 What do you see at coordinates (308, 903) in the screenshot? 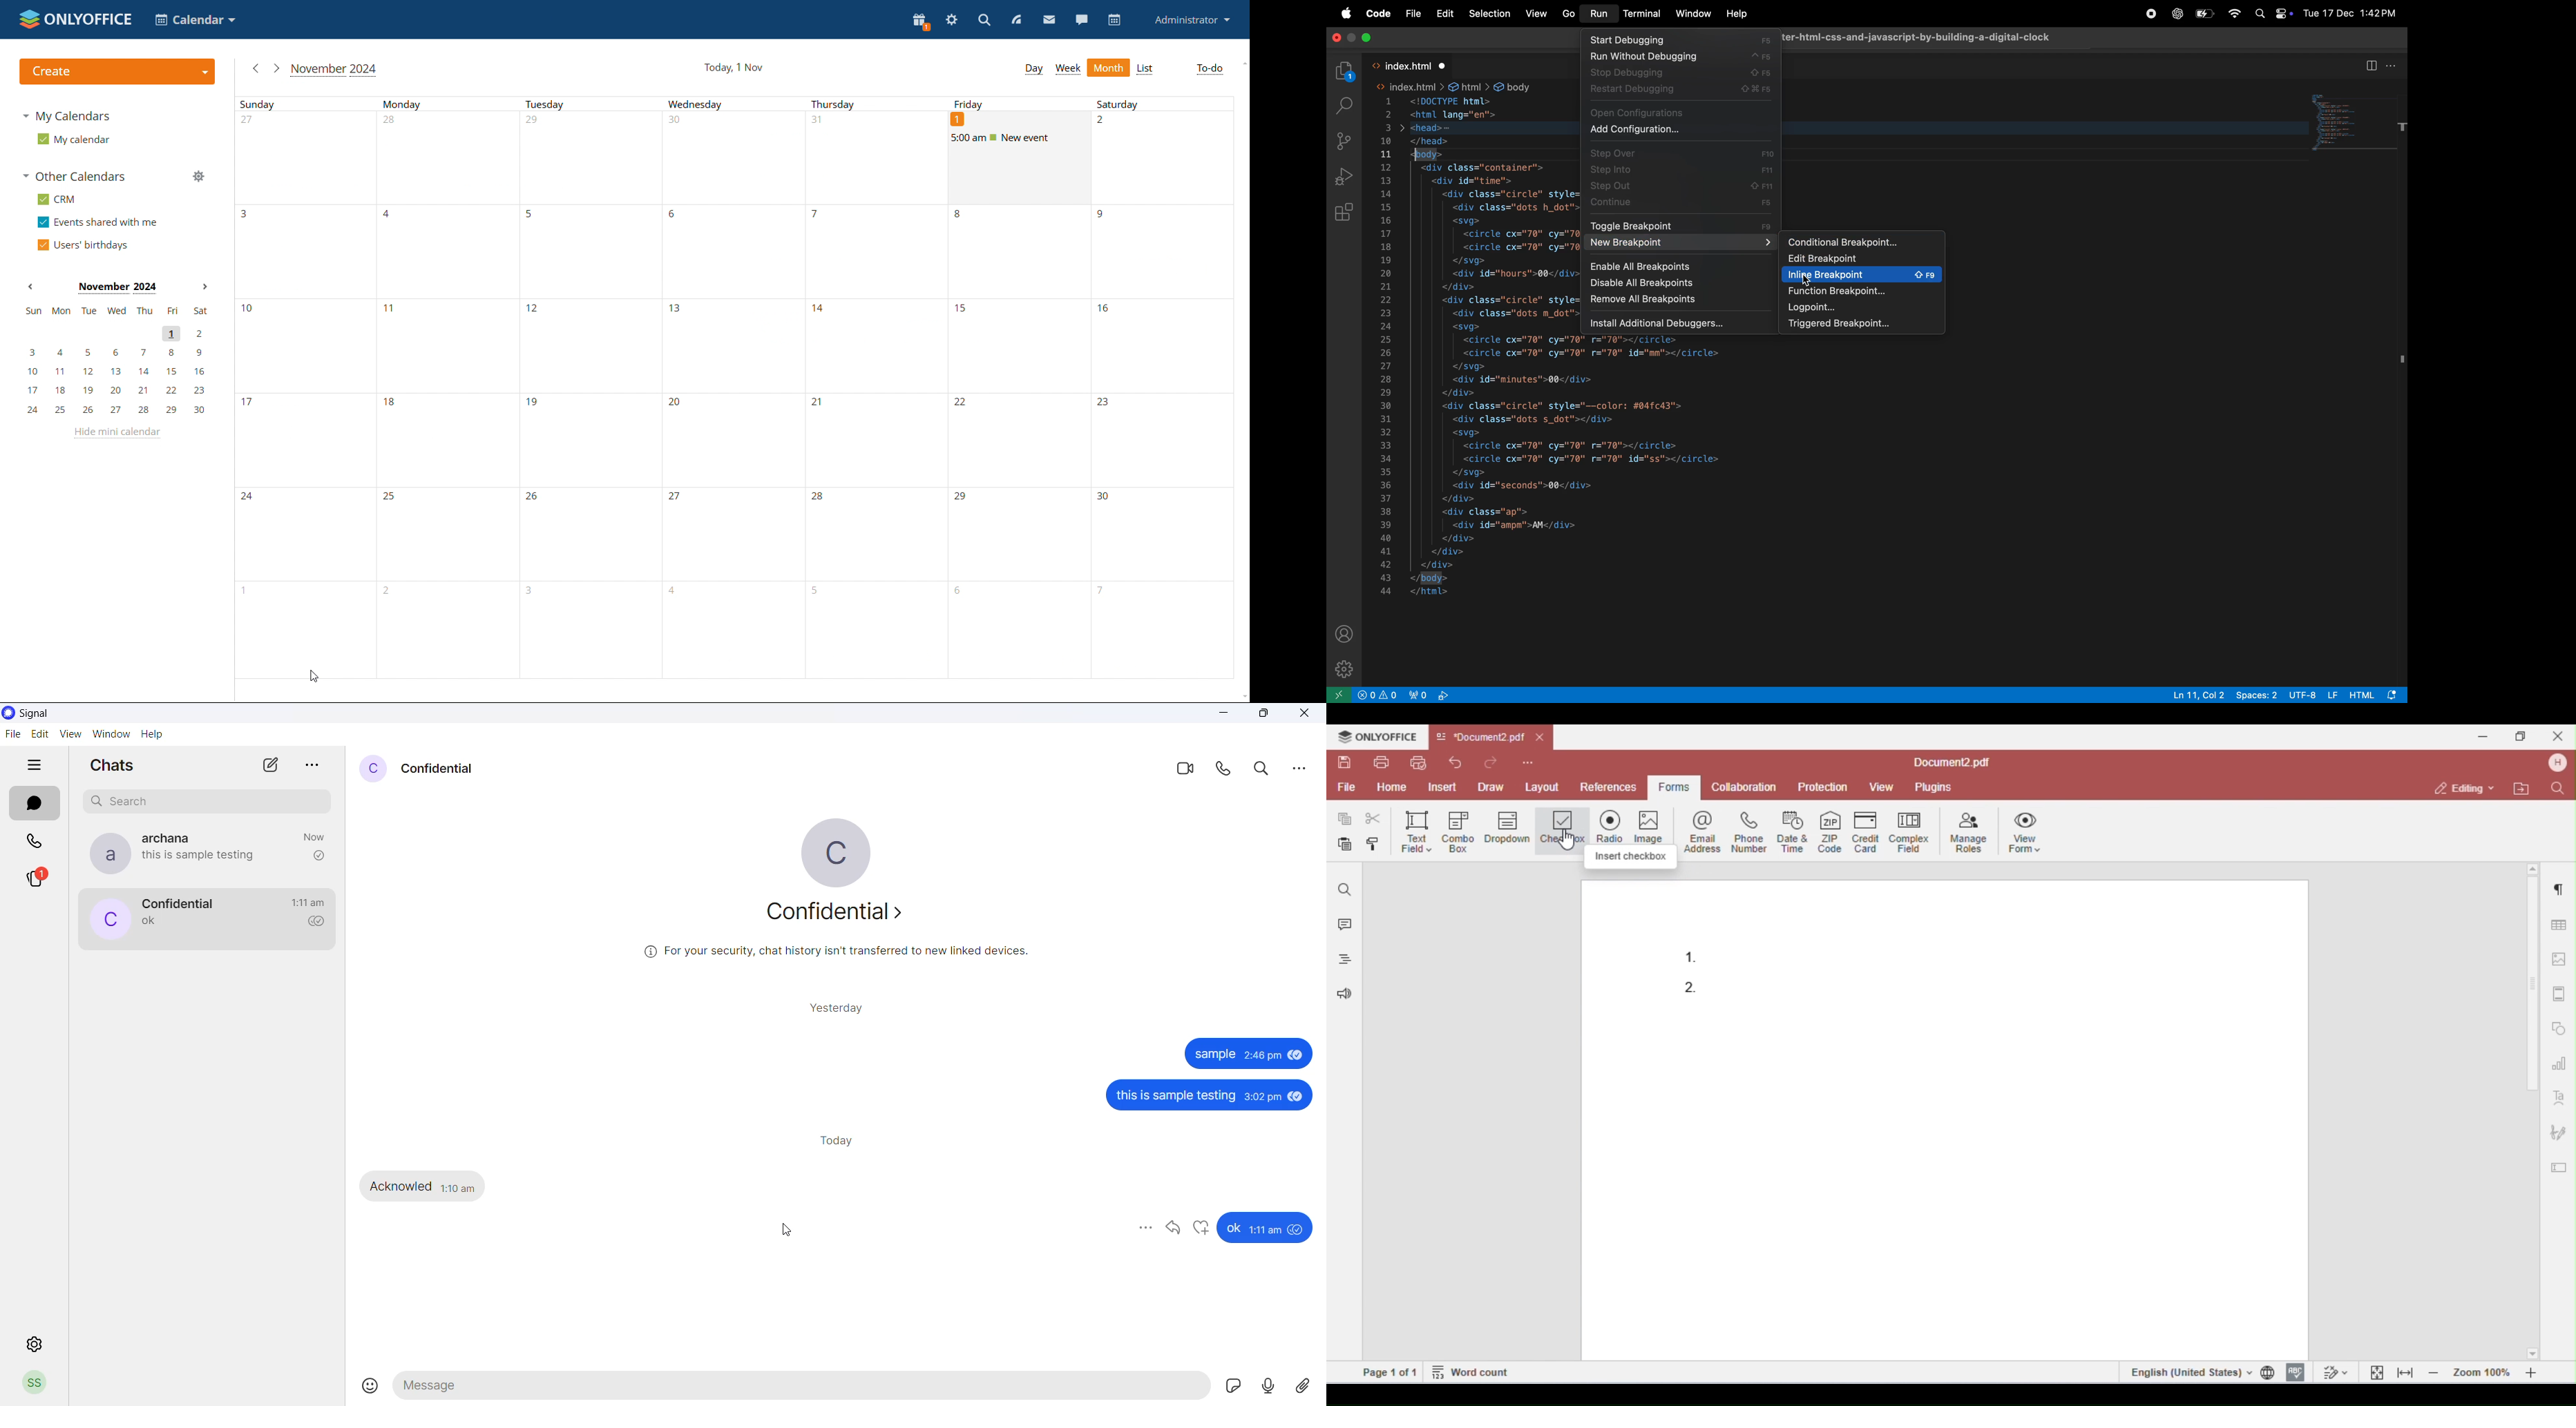
I see `last message time` at bounding box center [308, 903].